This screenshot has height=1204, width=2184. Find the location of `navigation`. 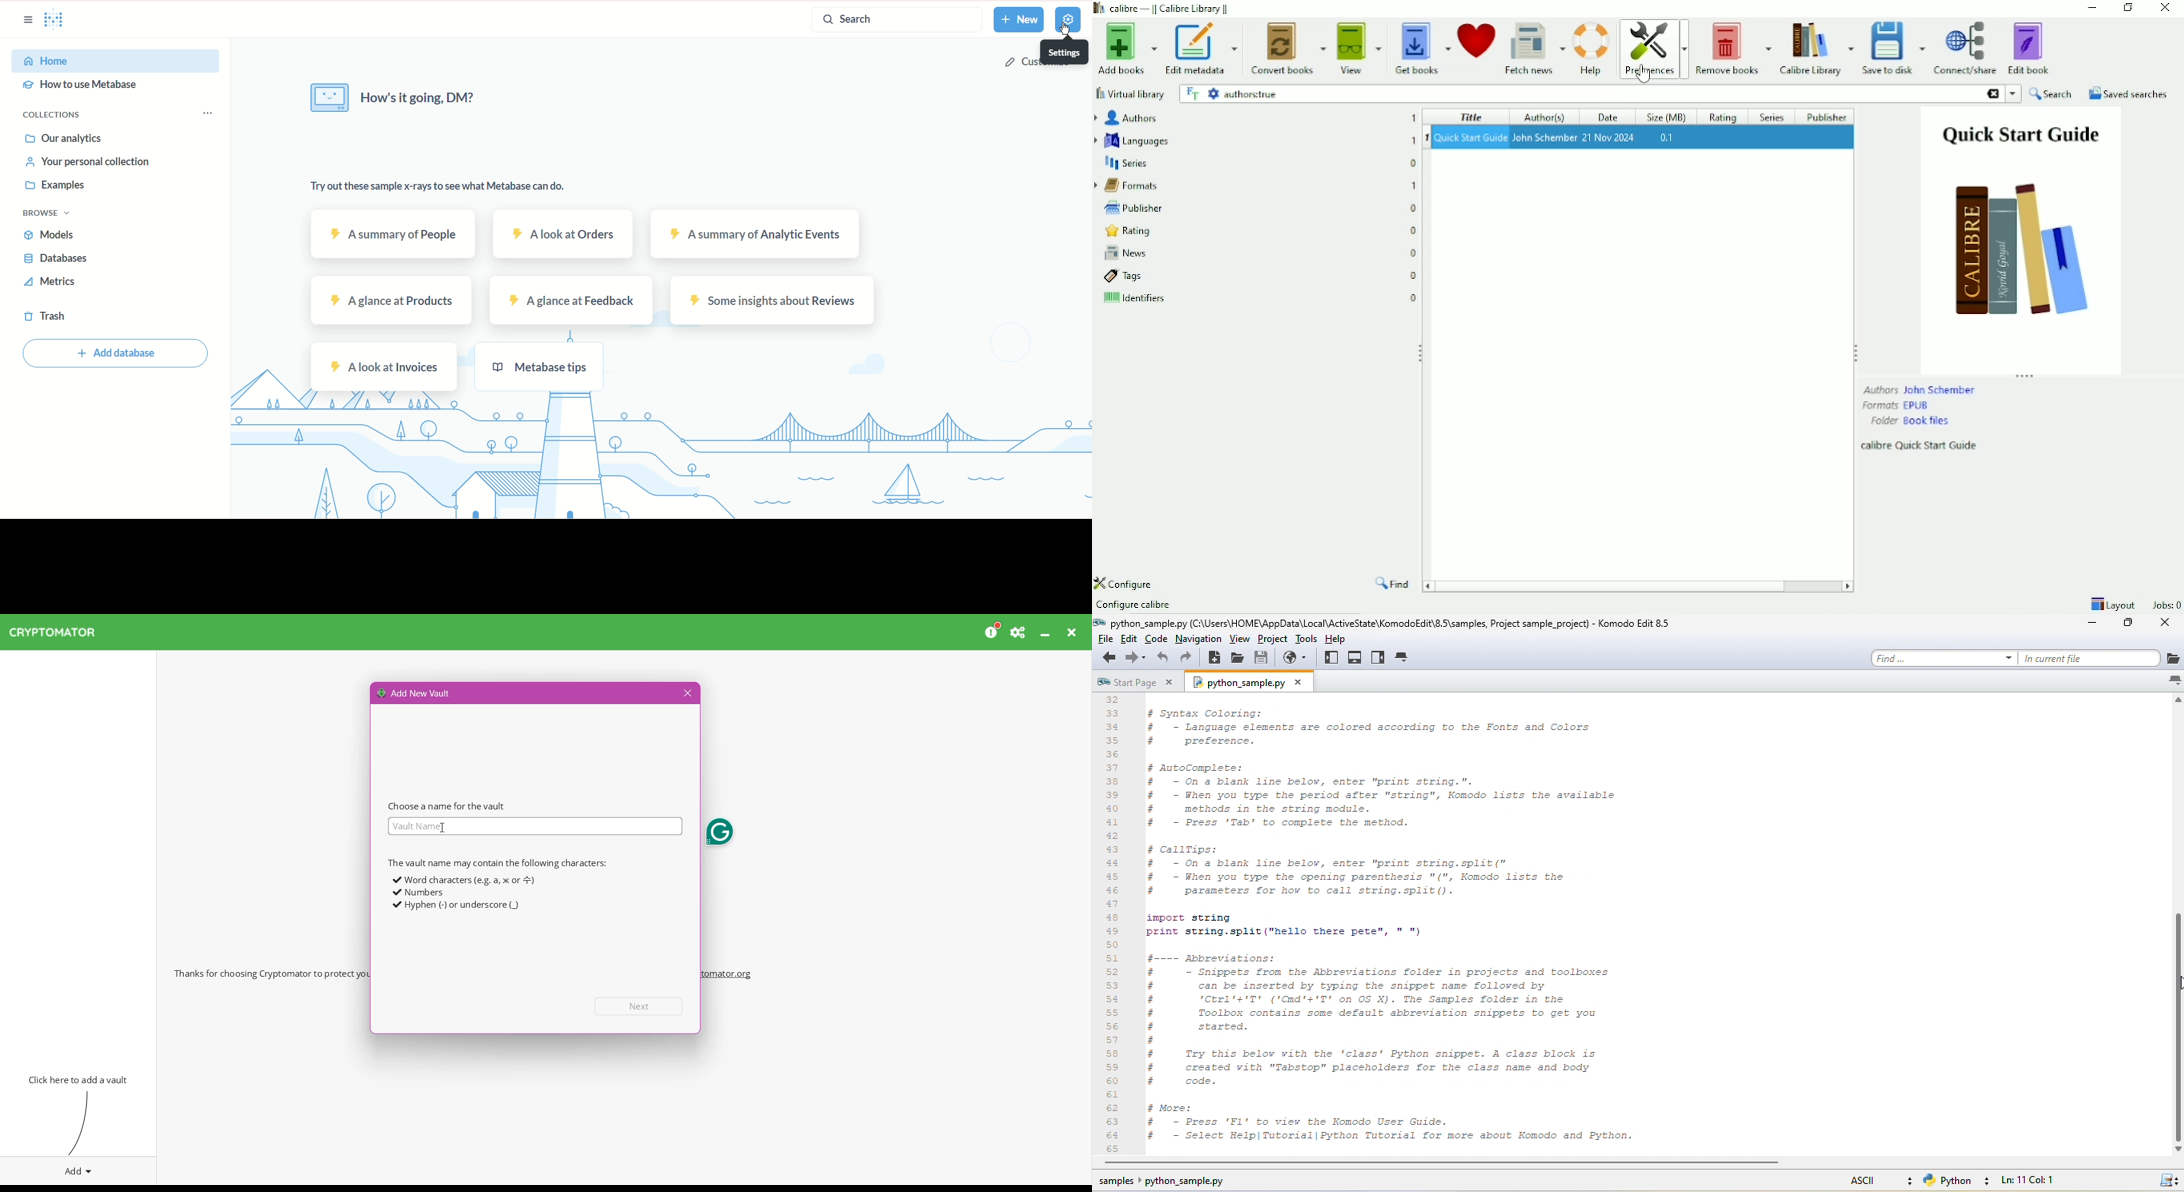

navigation is located at coordinates (1198, 640).